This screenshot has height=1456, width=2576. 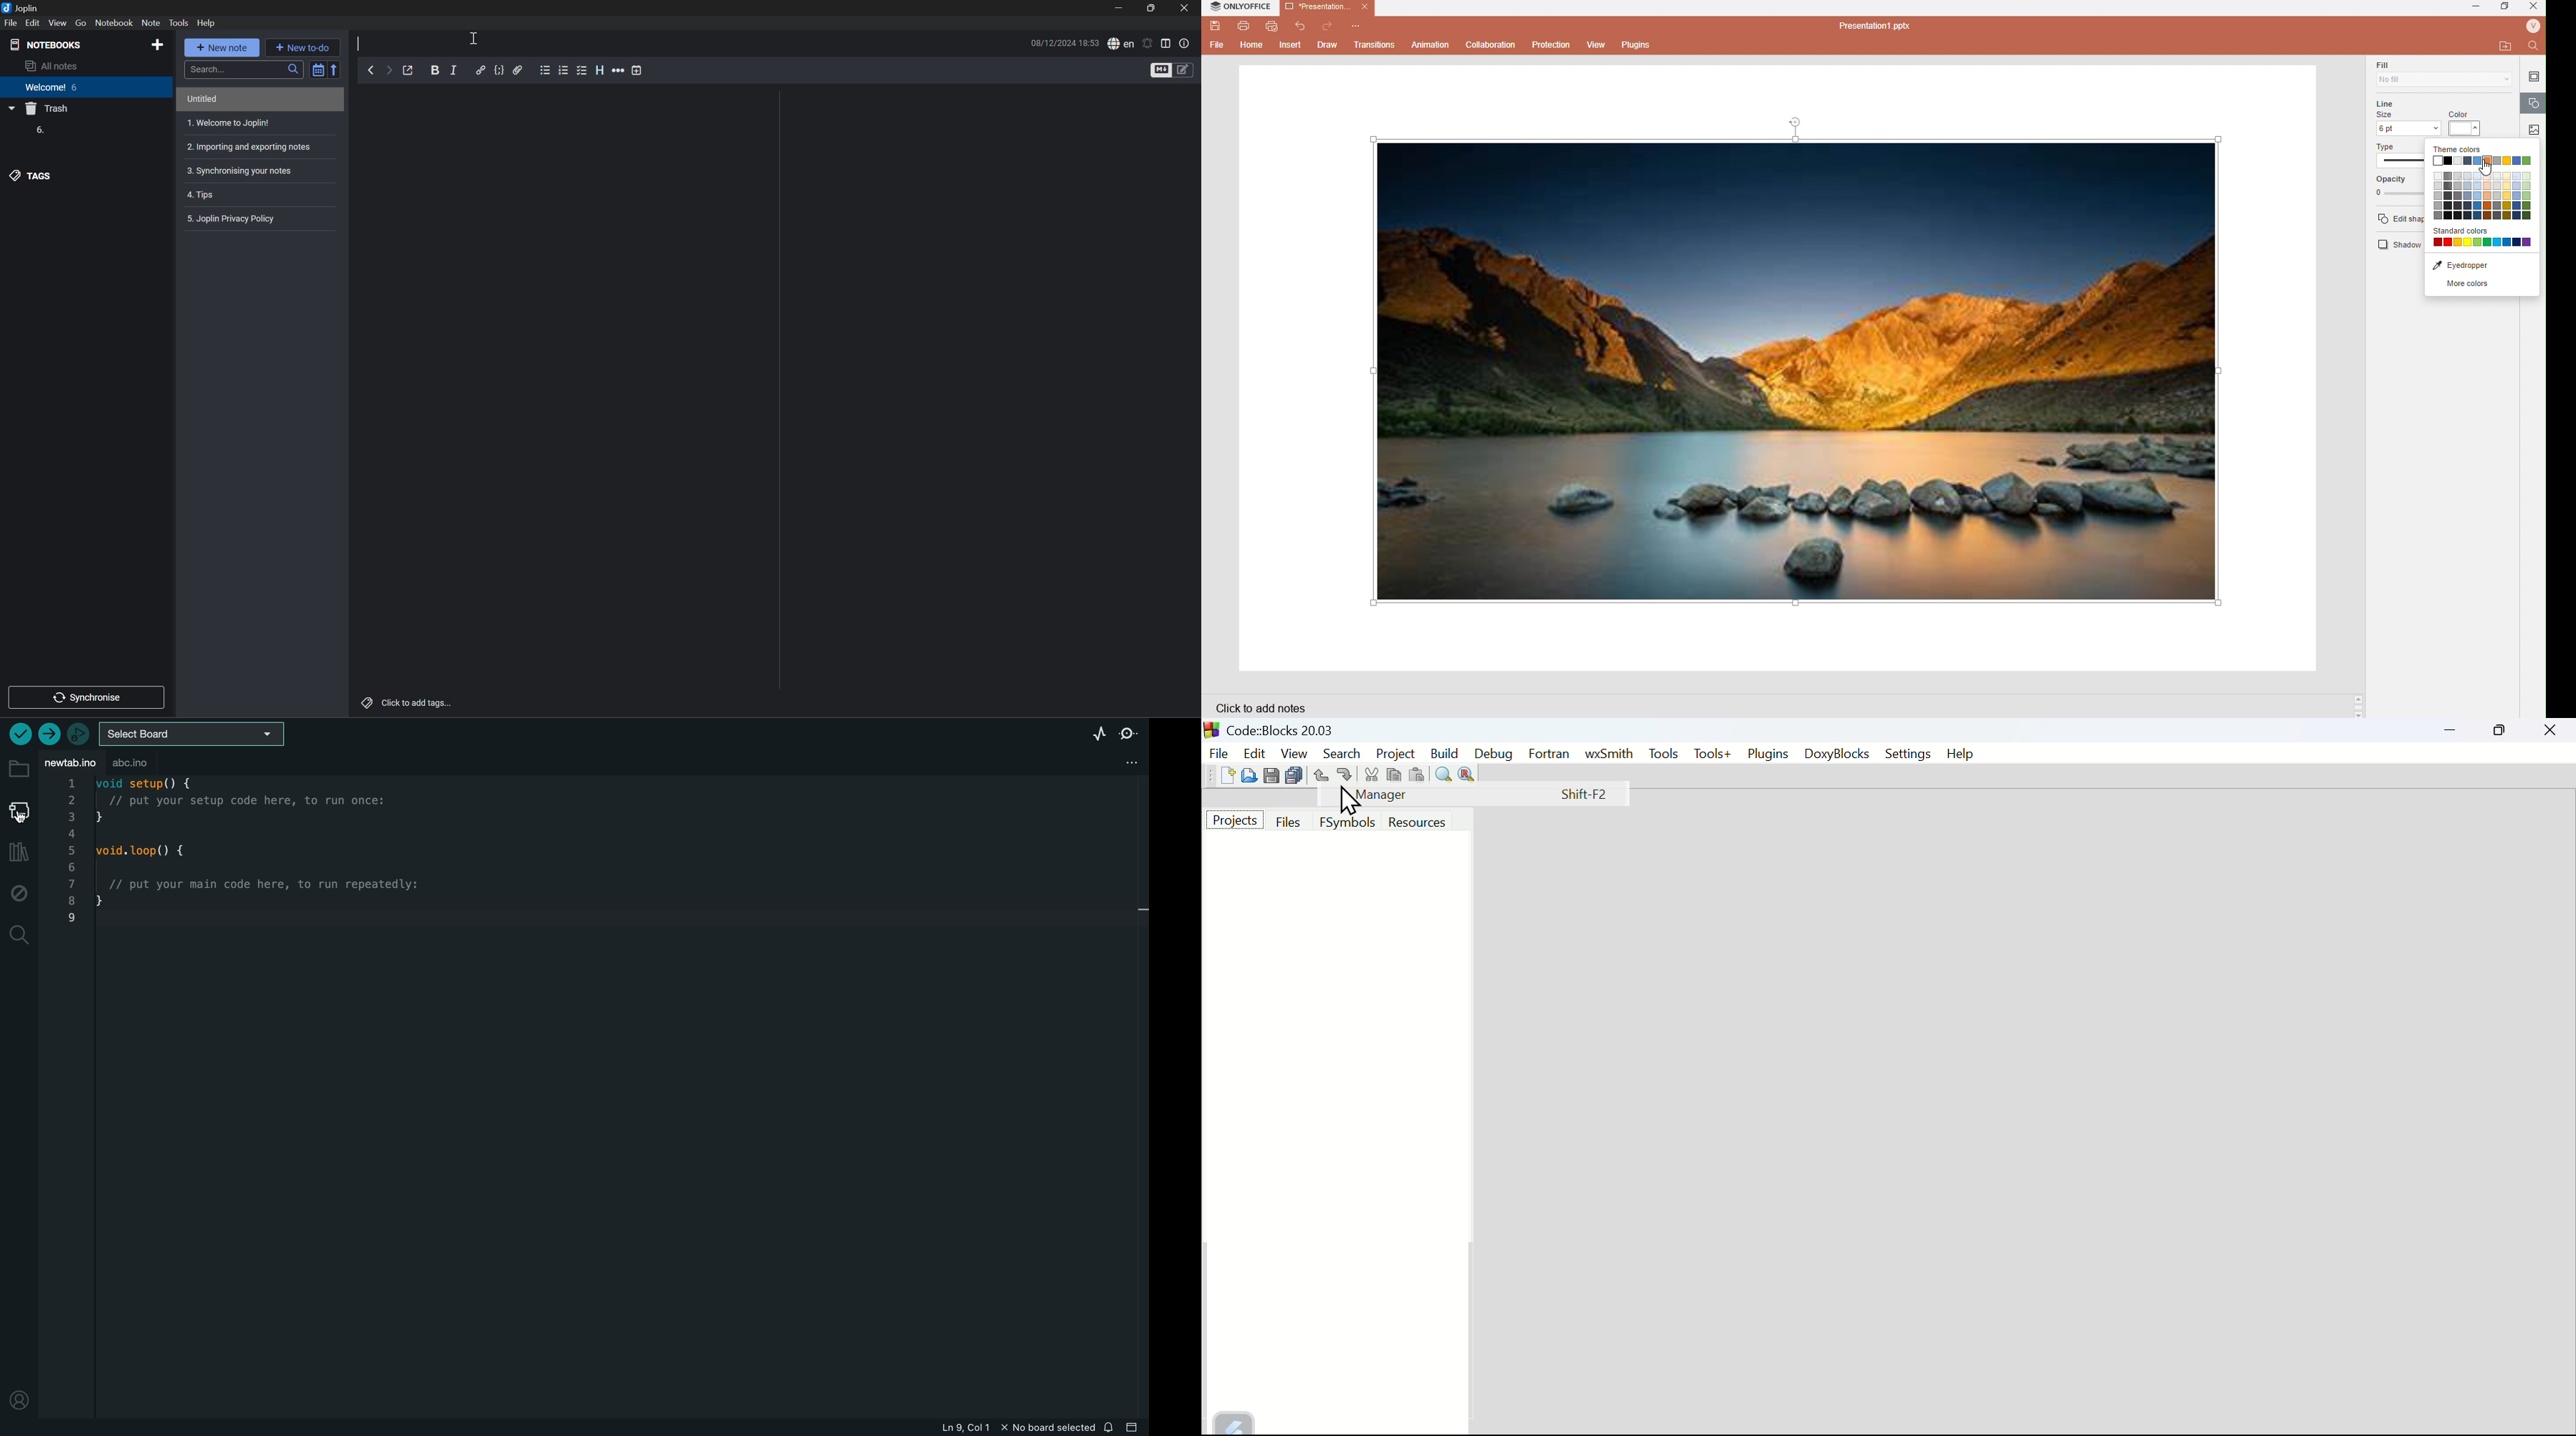 What do you see at coordinates (225, 48) in the screenshot?
I see `New note` at bounding box center [225, 48].